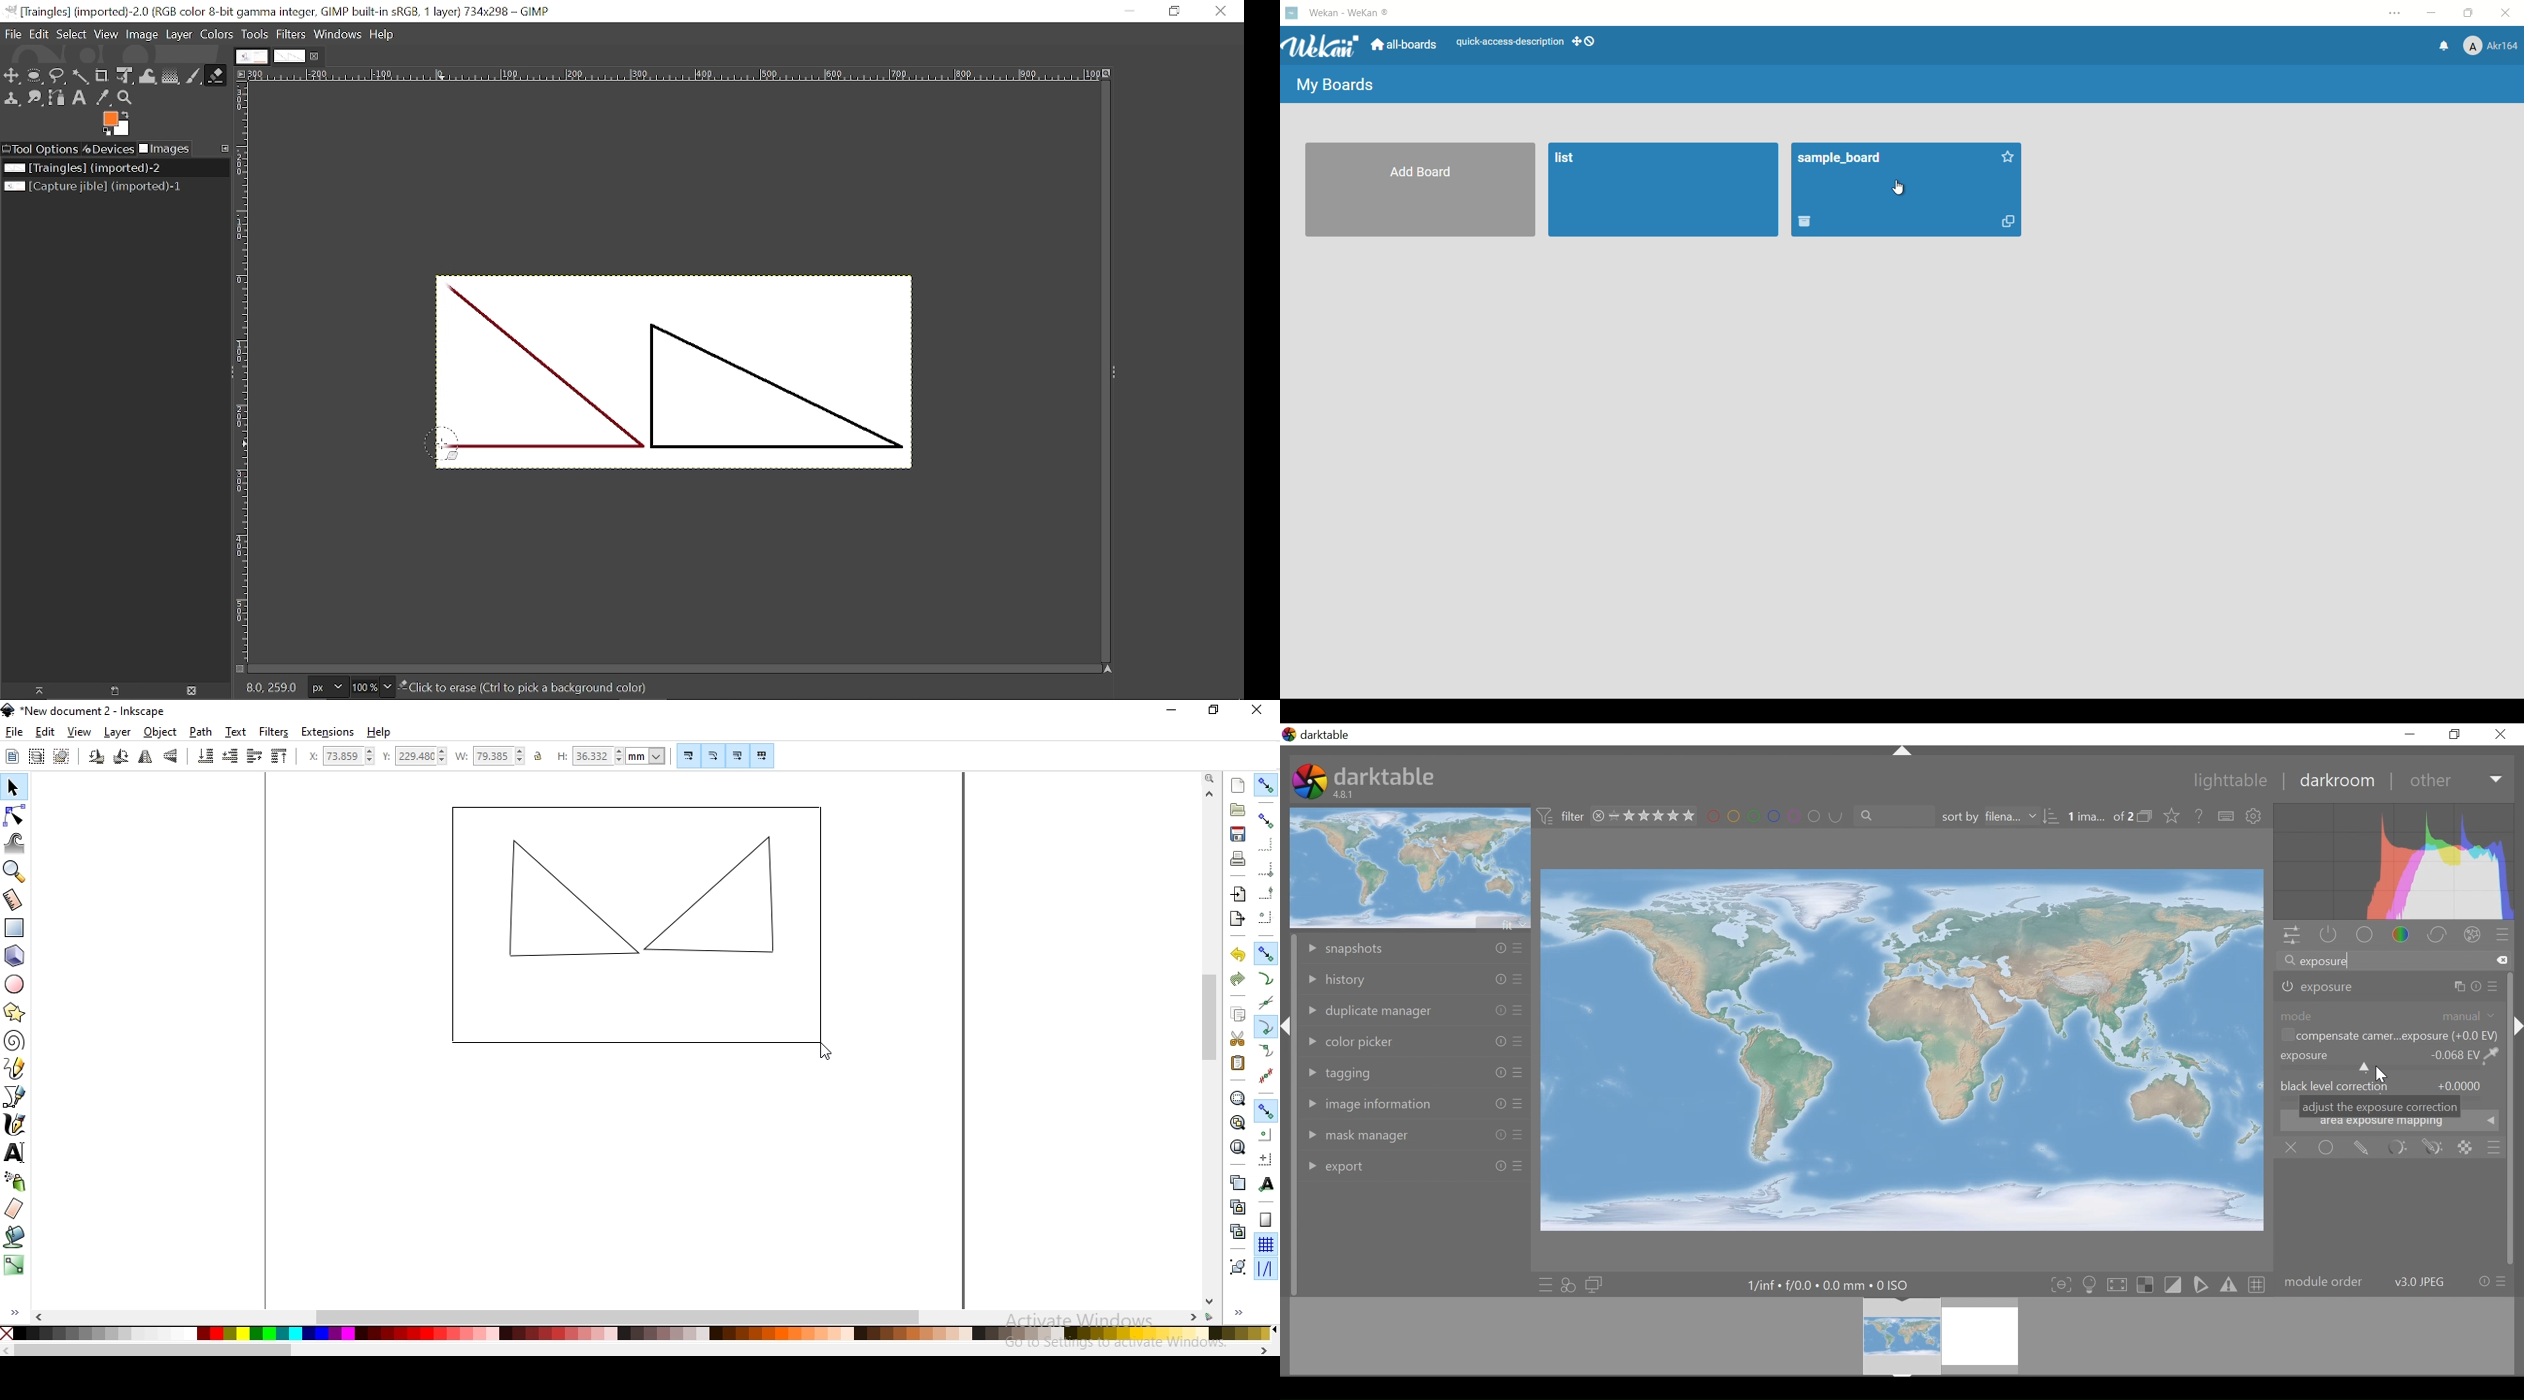  What do you see at coordinates (2388, 1125) in the screenshot?
I see `error exposure mapping` at bounding box center [2388, 1125].